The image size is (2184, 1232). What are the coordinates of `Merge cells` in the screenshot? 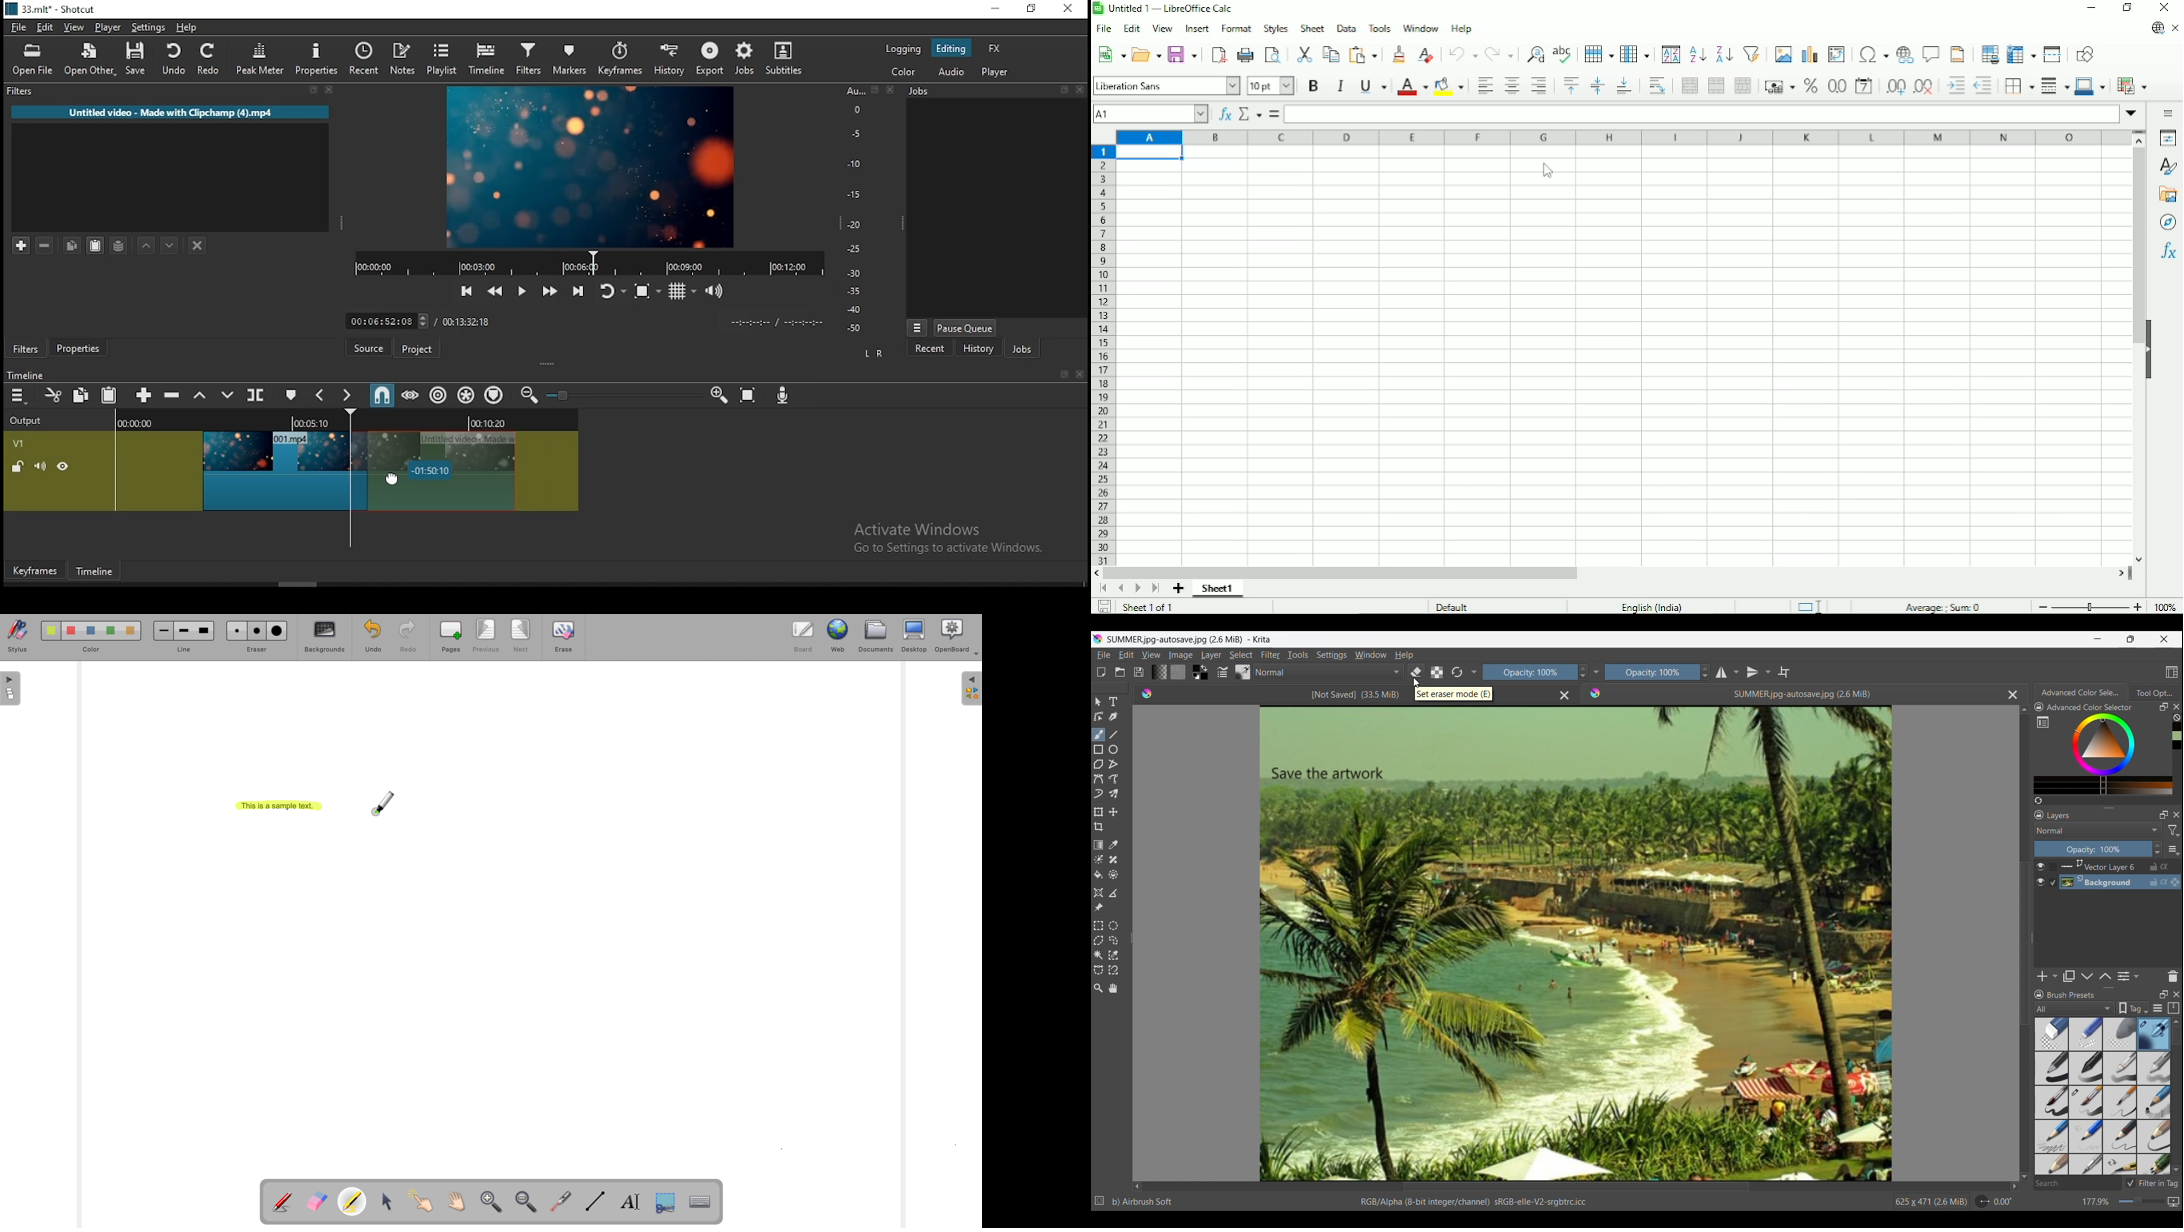 It's located at (1716, 85).